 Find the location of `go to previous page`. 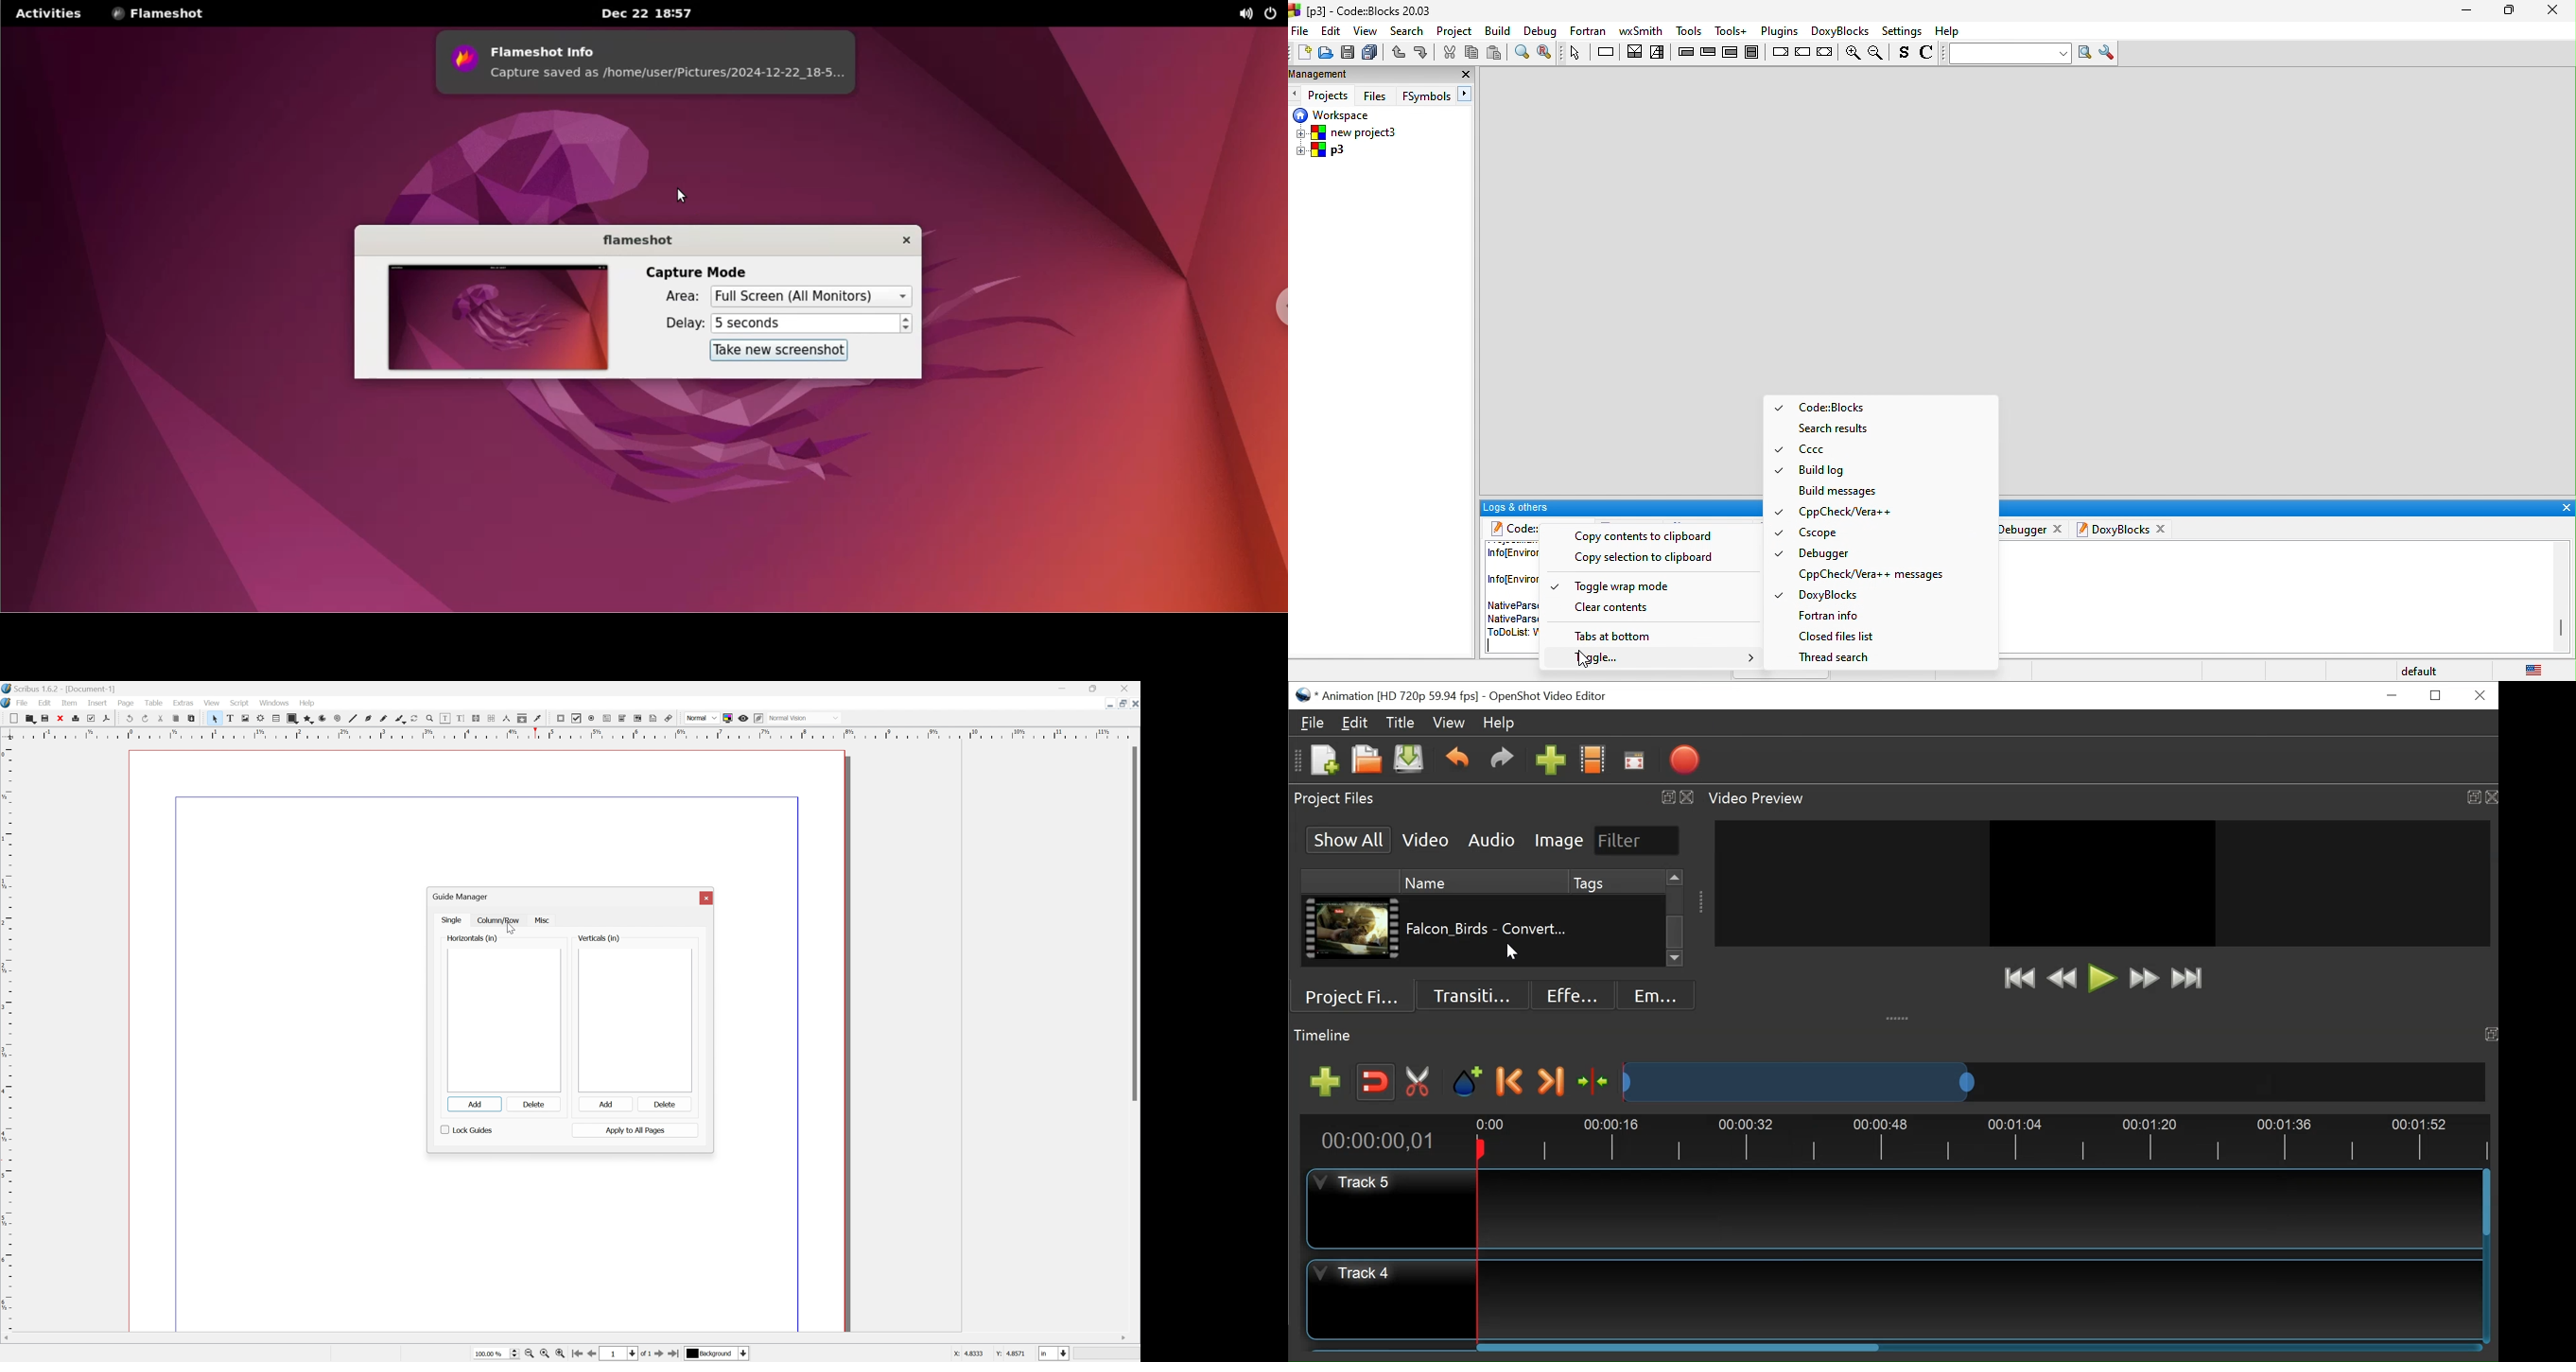

go to previous page is located at coordinates (591, 1355).